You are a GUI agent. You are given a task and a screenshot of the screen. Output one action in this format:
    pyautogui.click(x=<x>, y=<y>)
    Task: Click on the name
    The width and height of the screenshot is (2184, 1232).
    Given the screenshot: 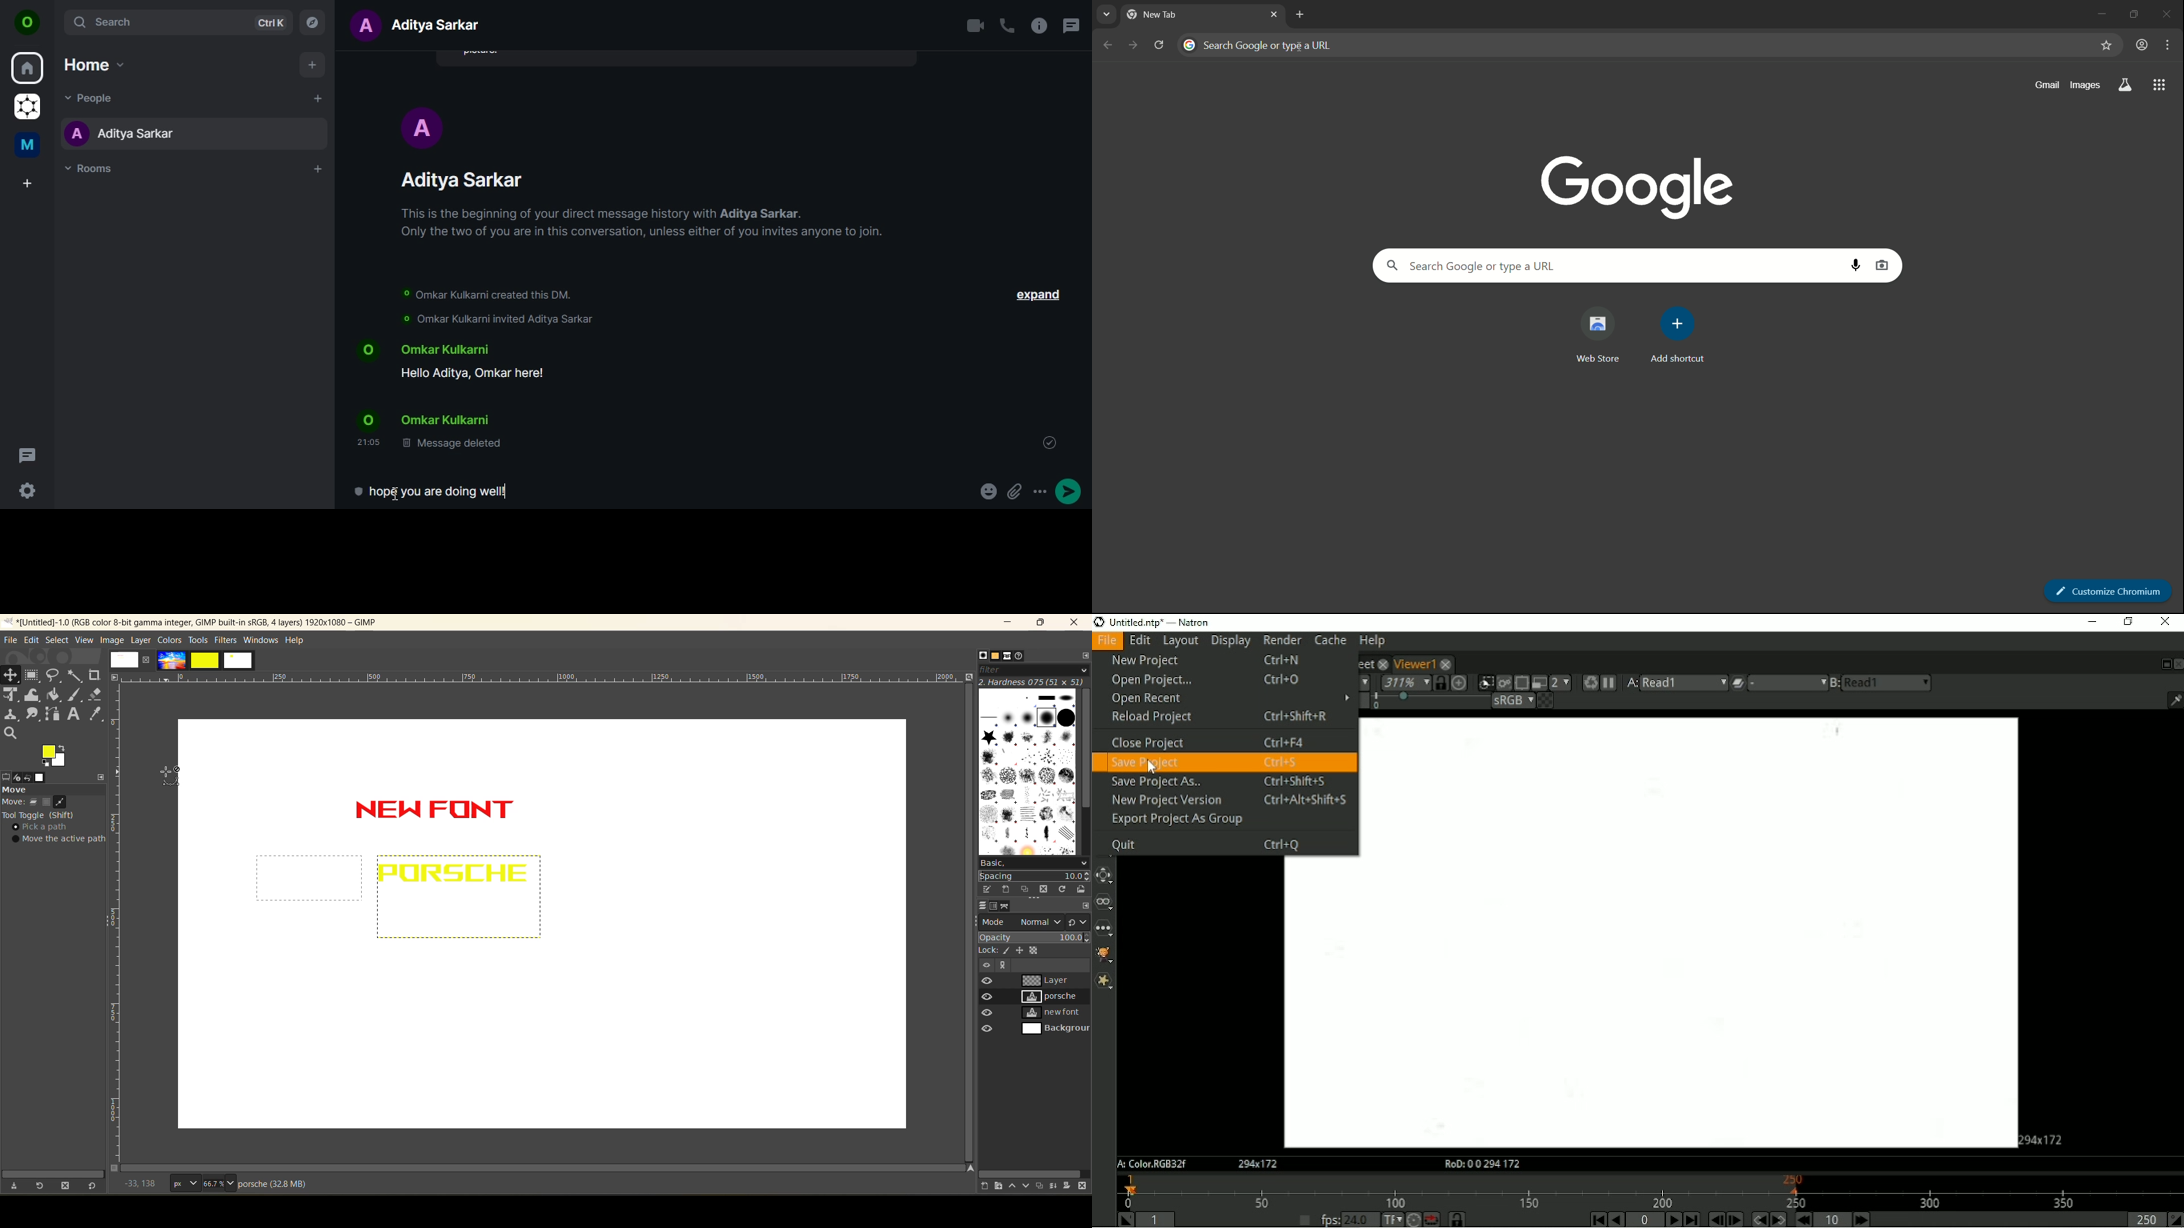 What is the action you would take?
    pyautogui.click(x=153, y=131)
    